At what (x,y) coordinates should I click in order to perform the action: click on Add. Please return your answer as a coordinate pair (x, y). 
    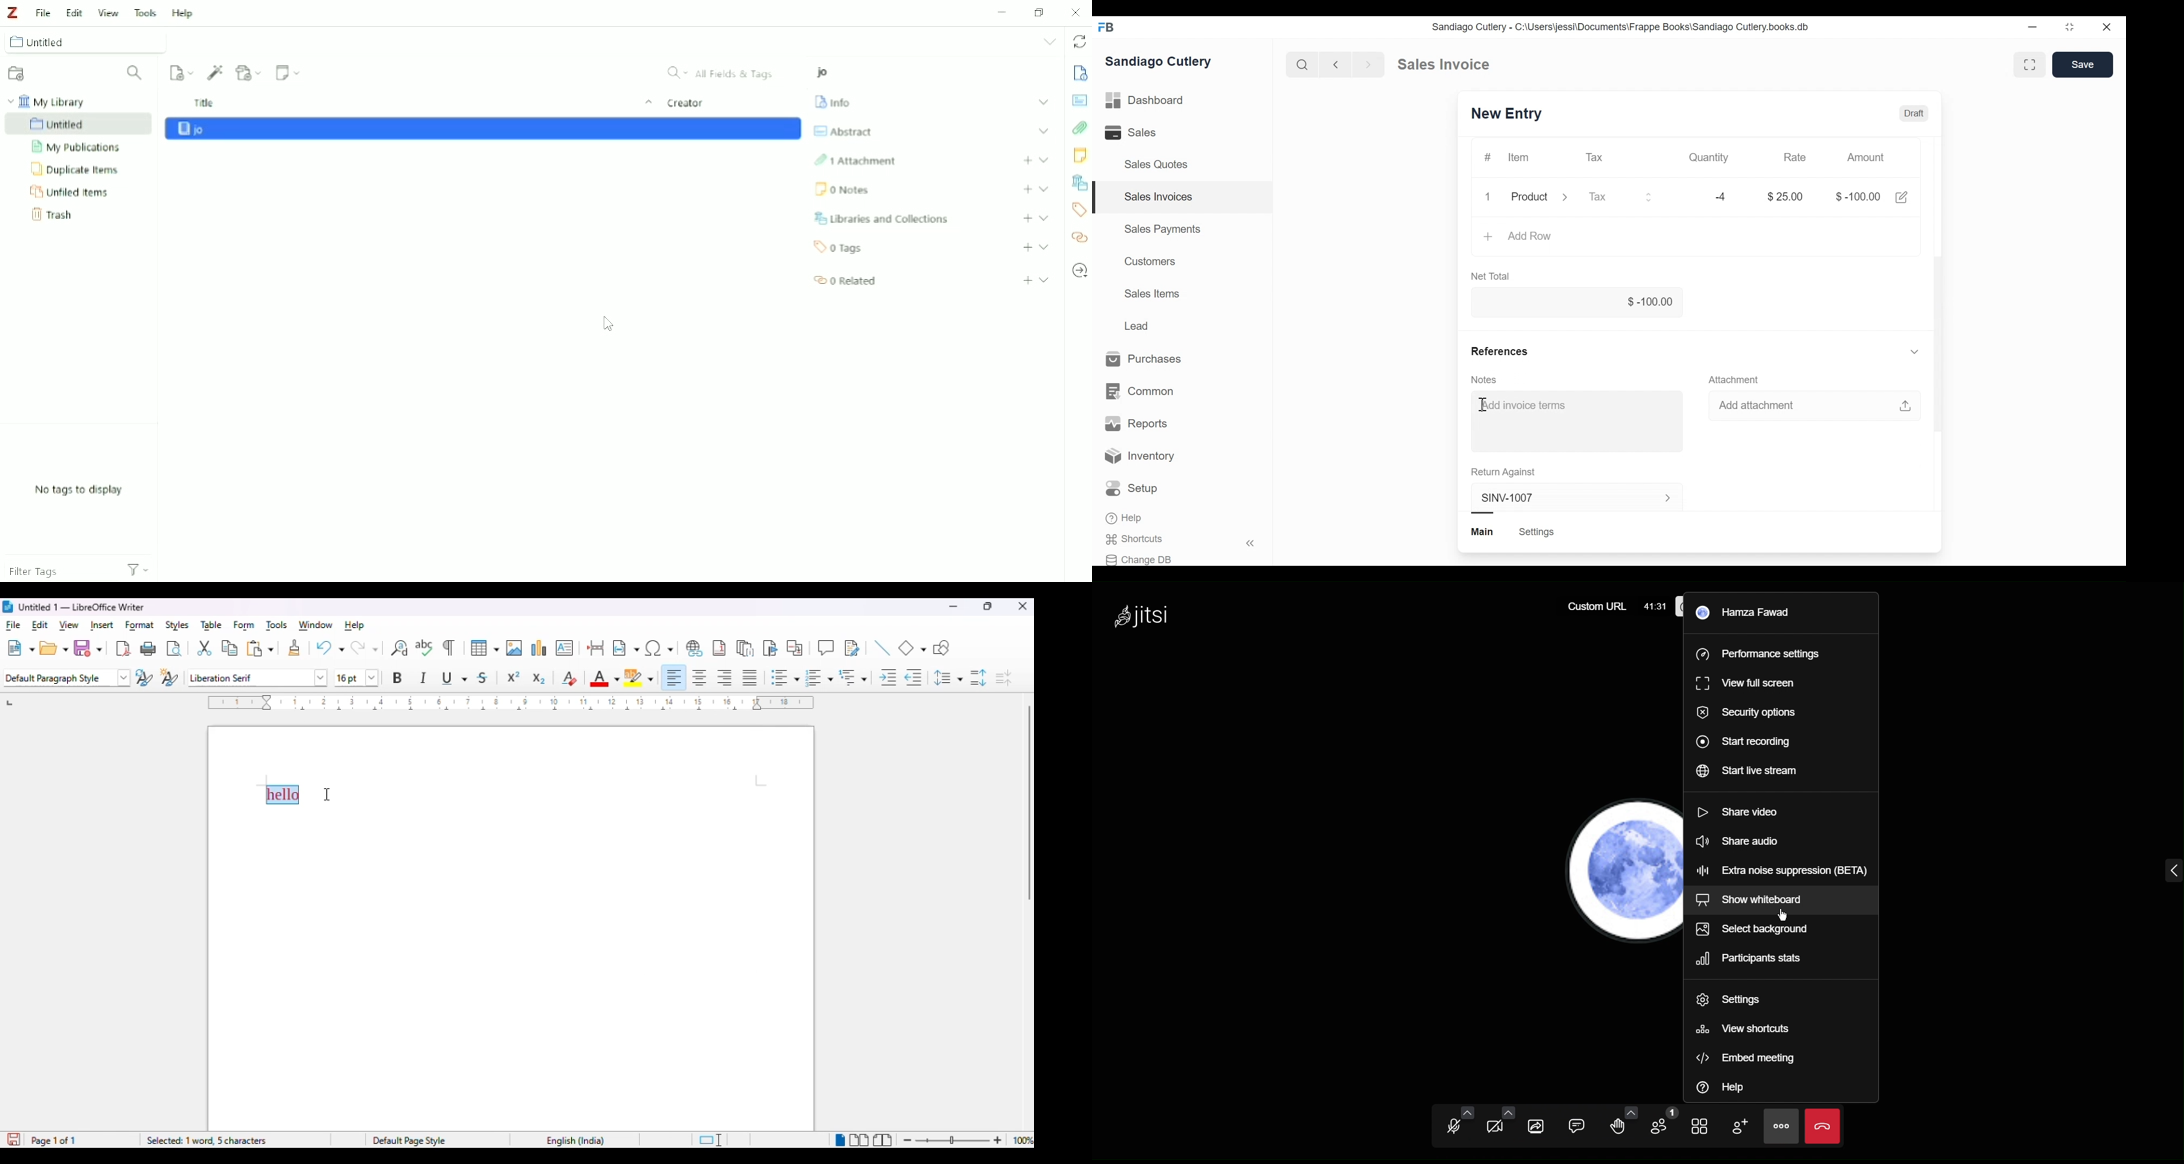
    Looking at the image, I should click on (1028, 280).